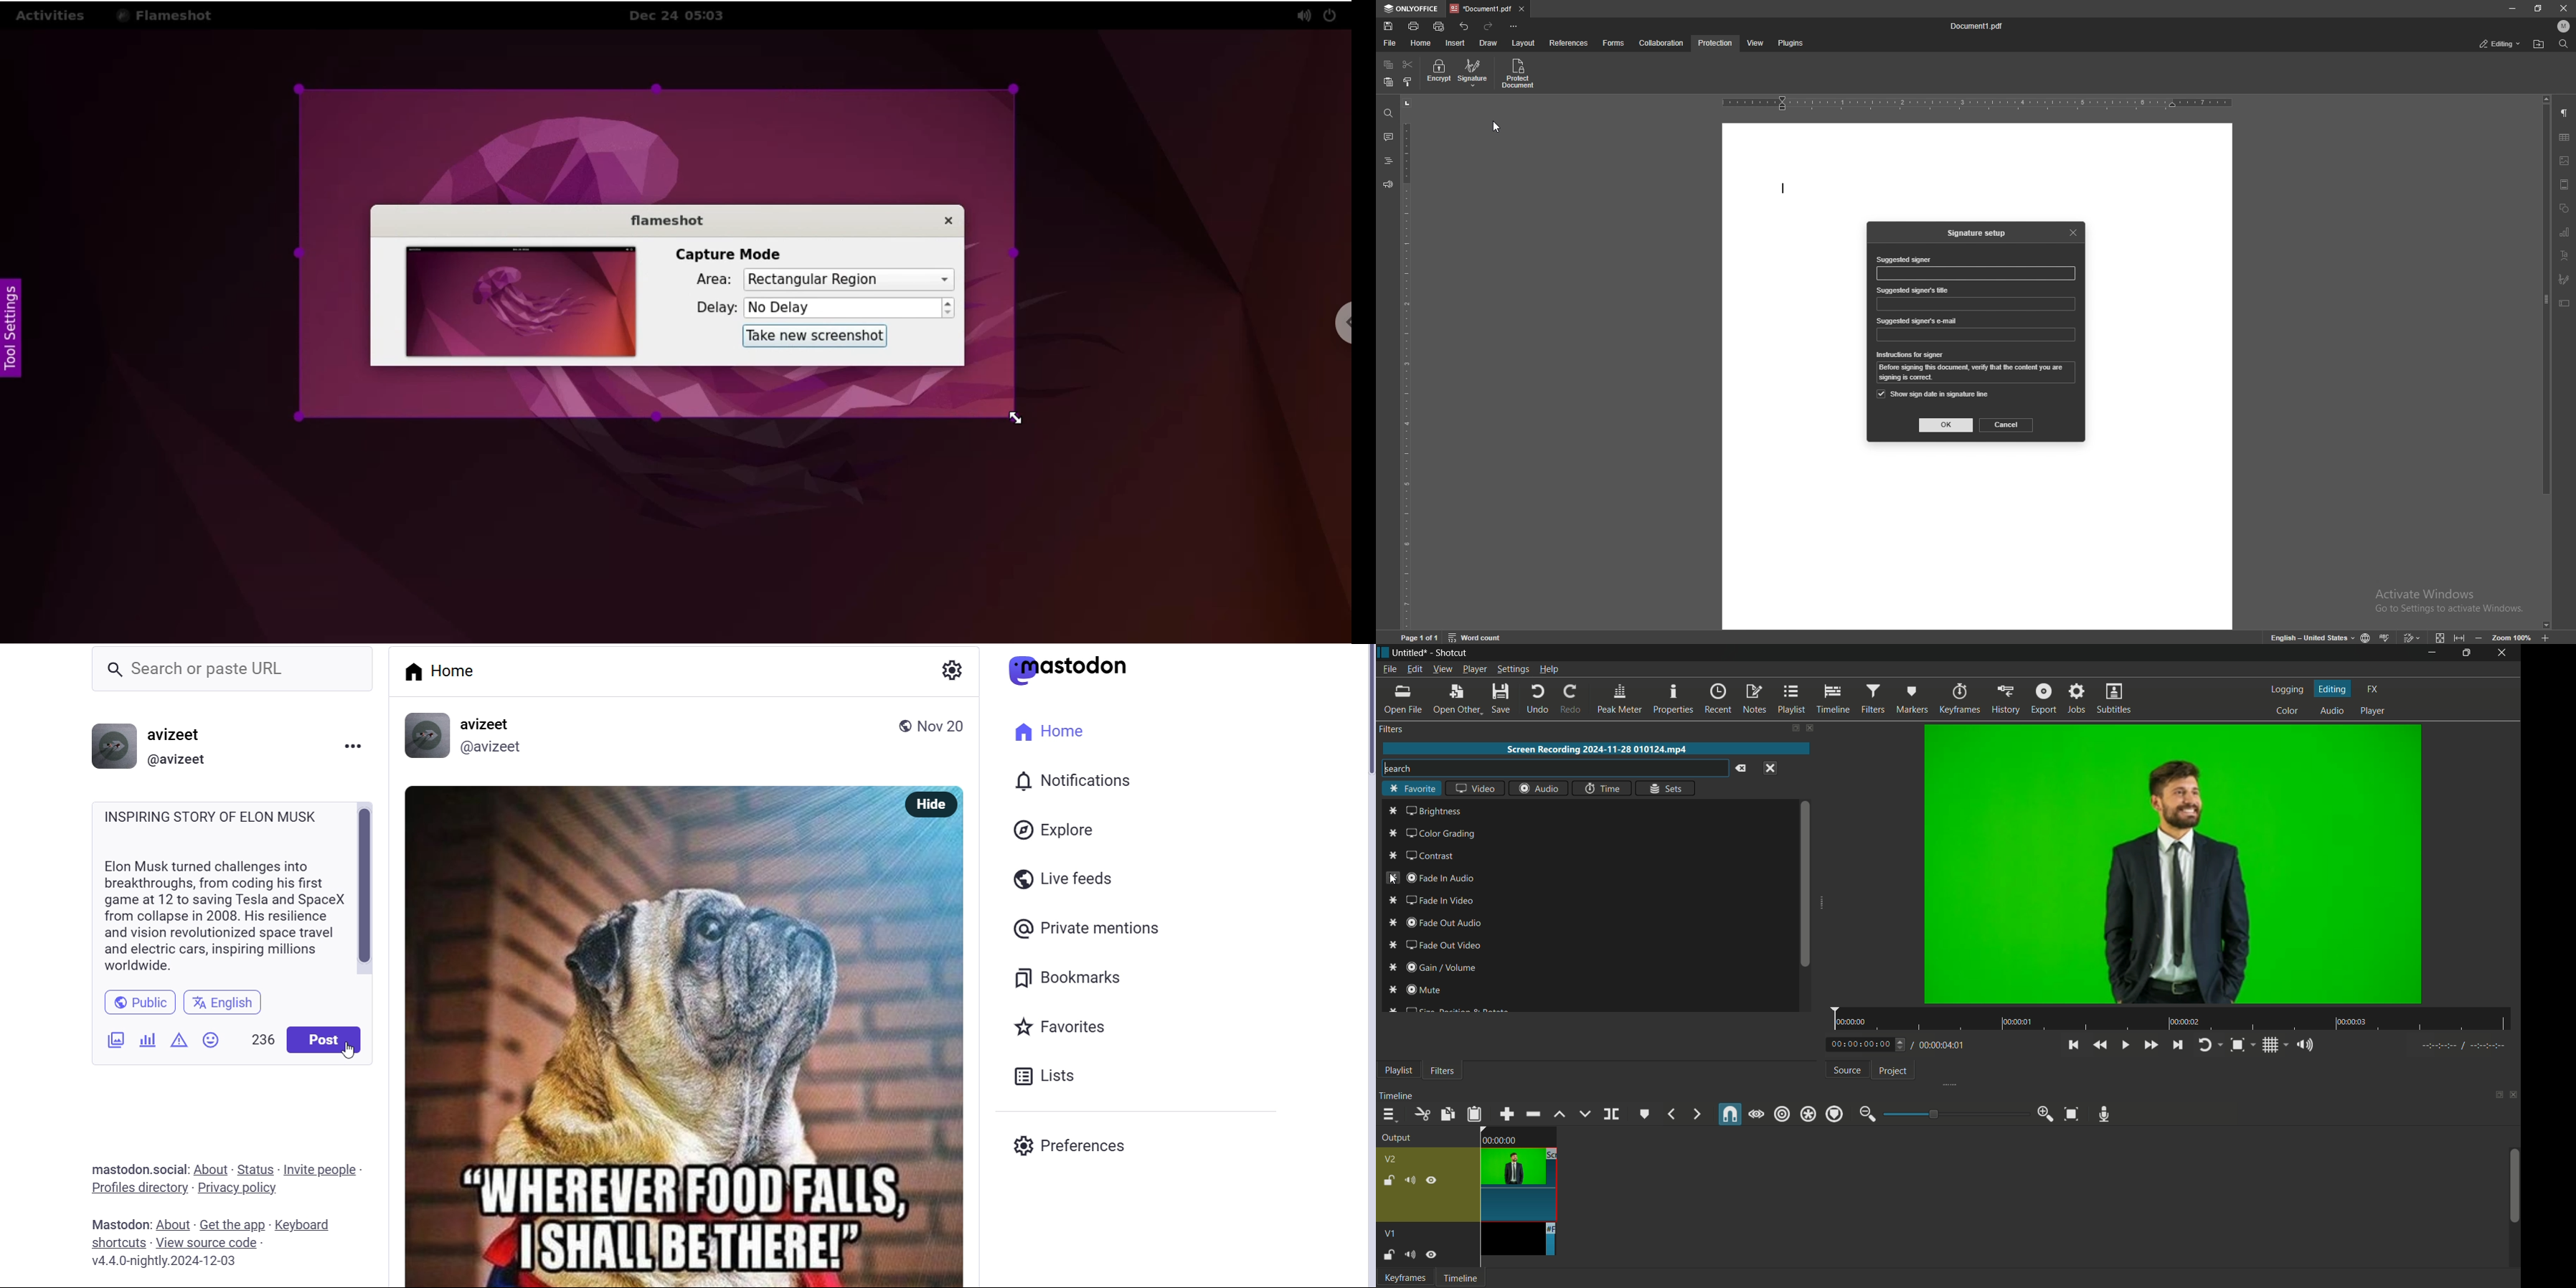  I want to click on ripple marker, so click(1833, 1114).